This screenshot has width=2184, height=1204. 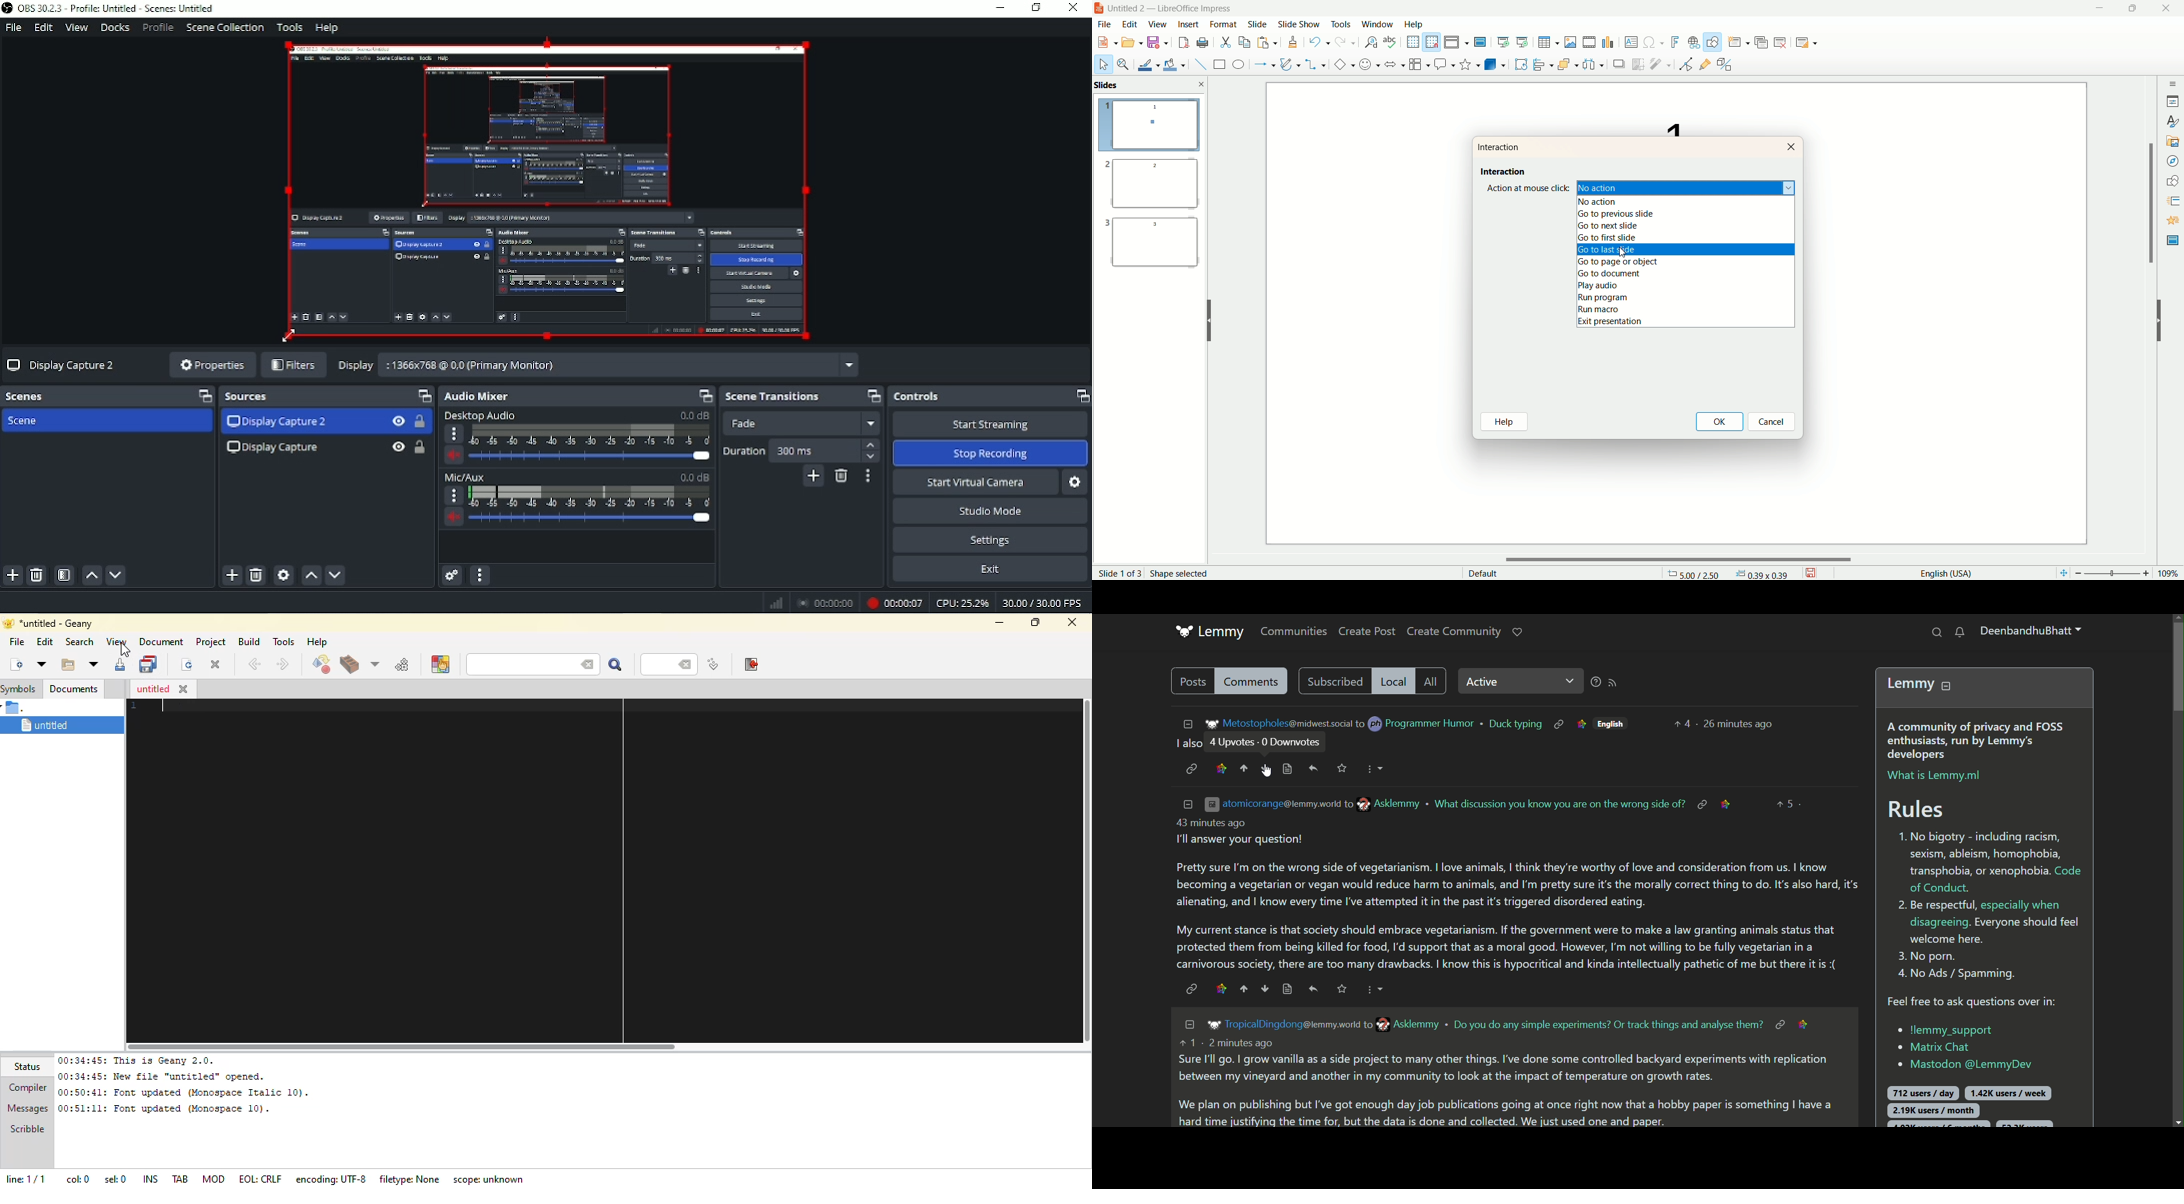 I want to click on Scene collection, so click(x=225, y=28).